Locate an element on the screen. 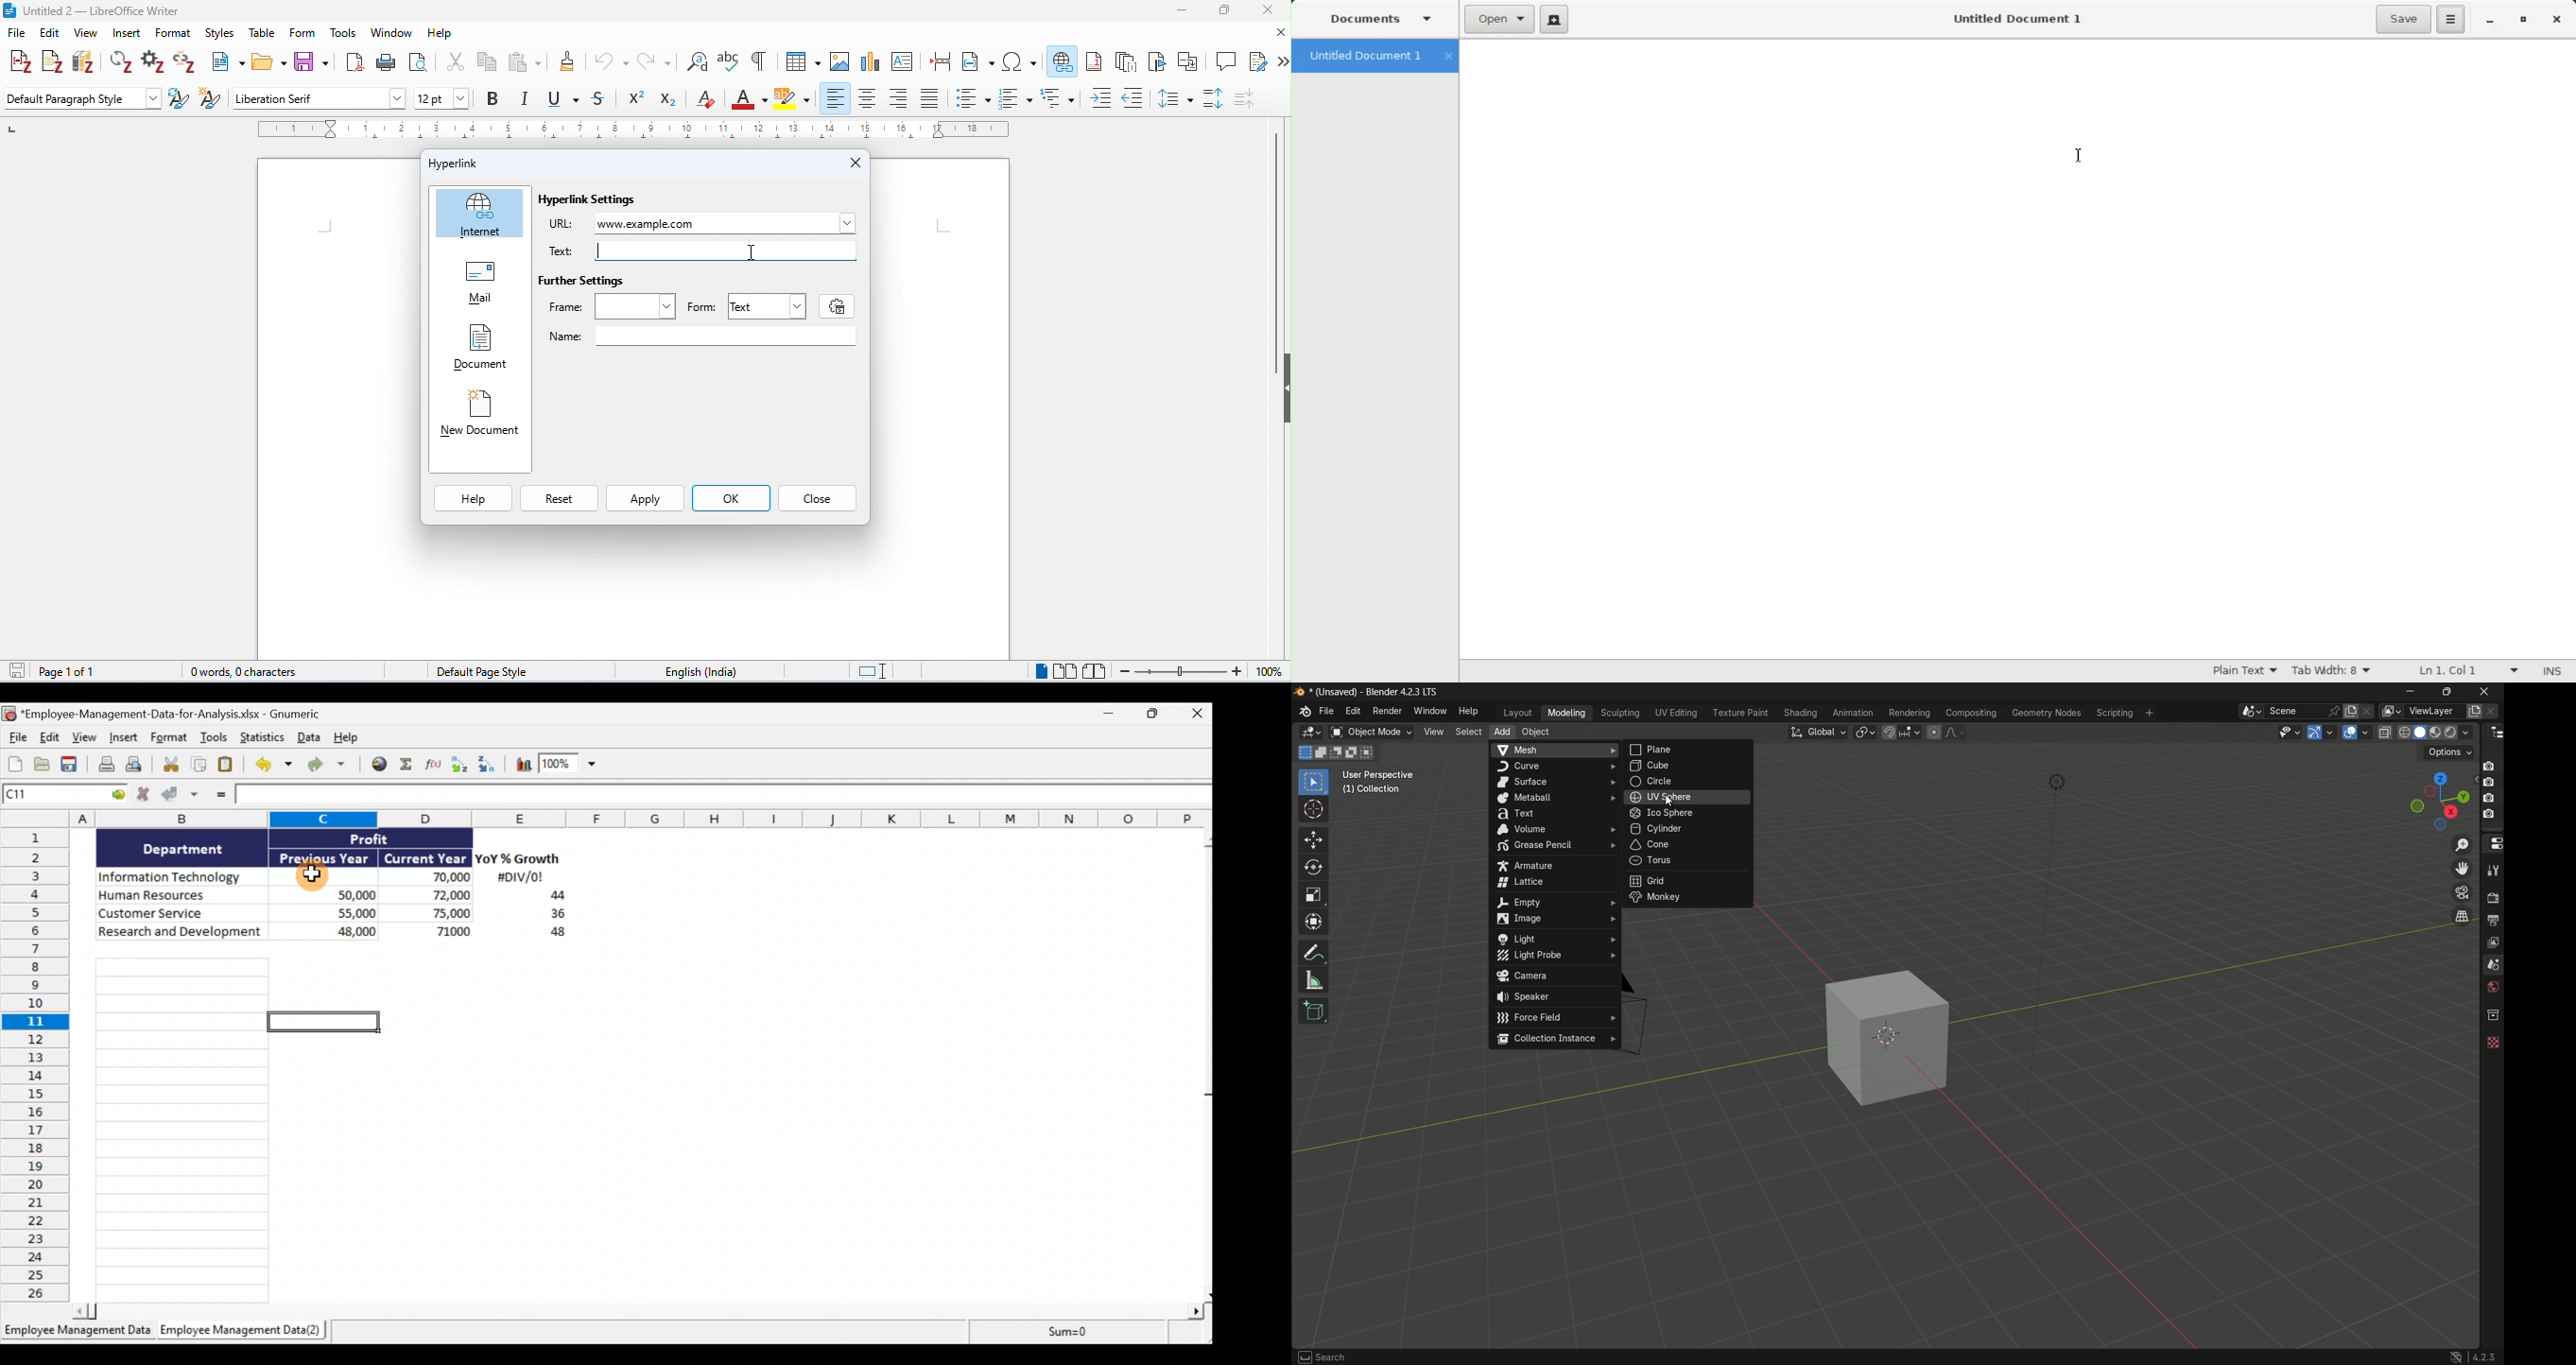 Image resolution: width=2576 pixels, height=1372 pixels. Save current workbook is located at coordinates (70, 765).